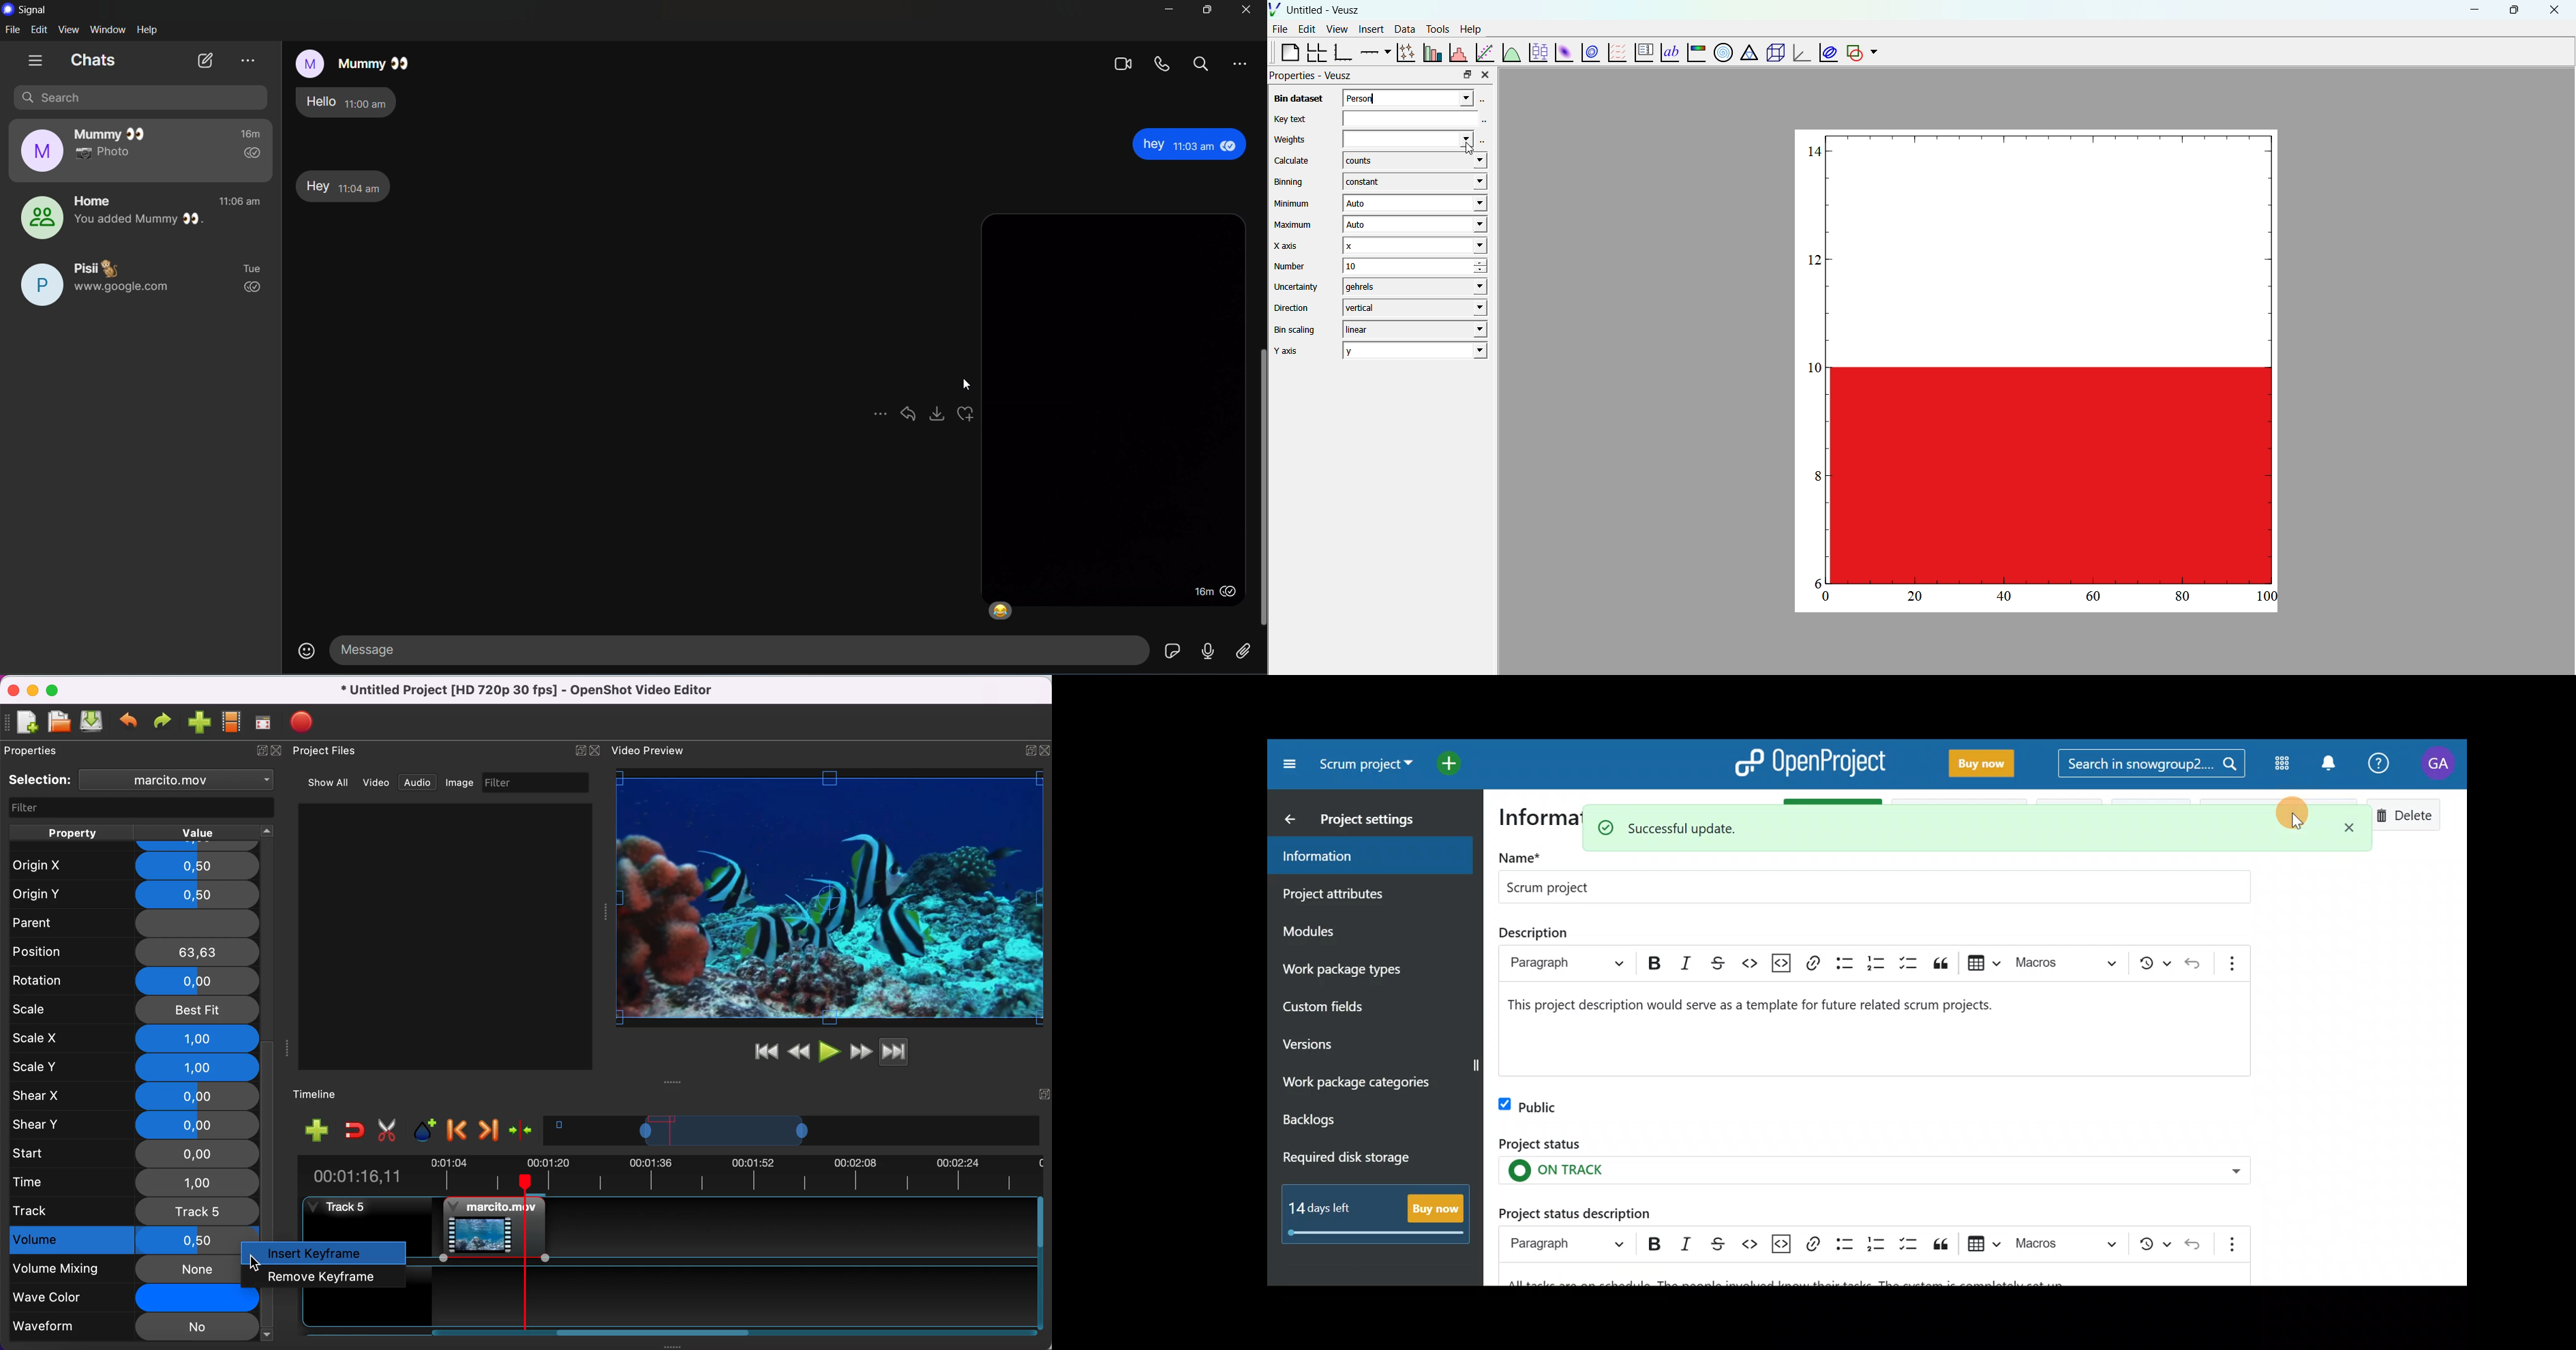 Image resolution: width=2576 pixels, height=1372 pixels. I want to click on italic, so click(1685, 962).